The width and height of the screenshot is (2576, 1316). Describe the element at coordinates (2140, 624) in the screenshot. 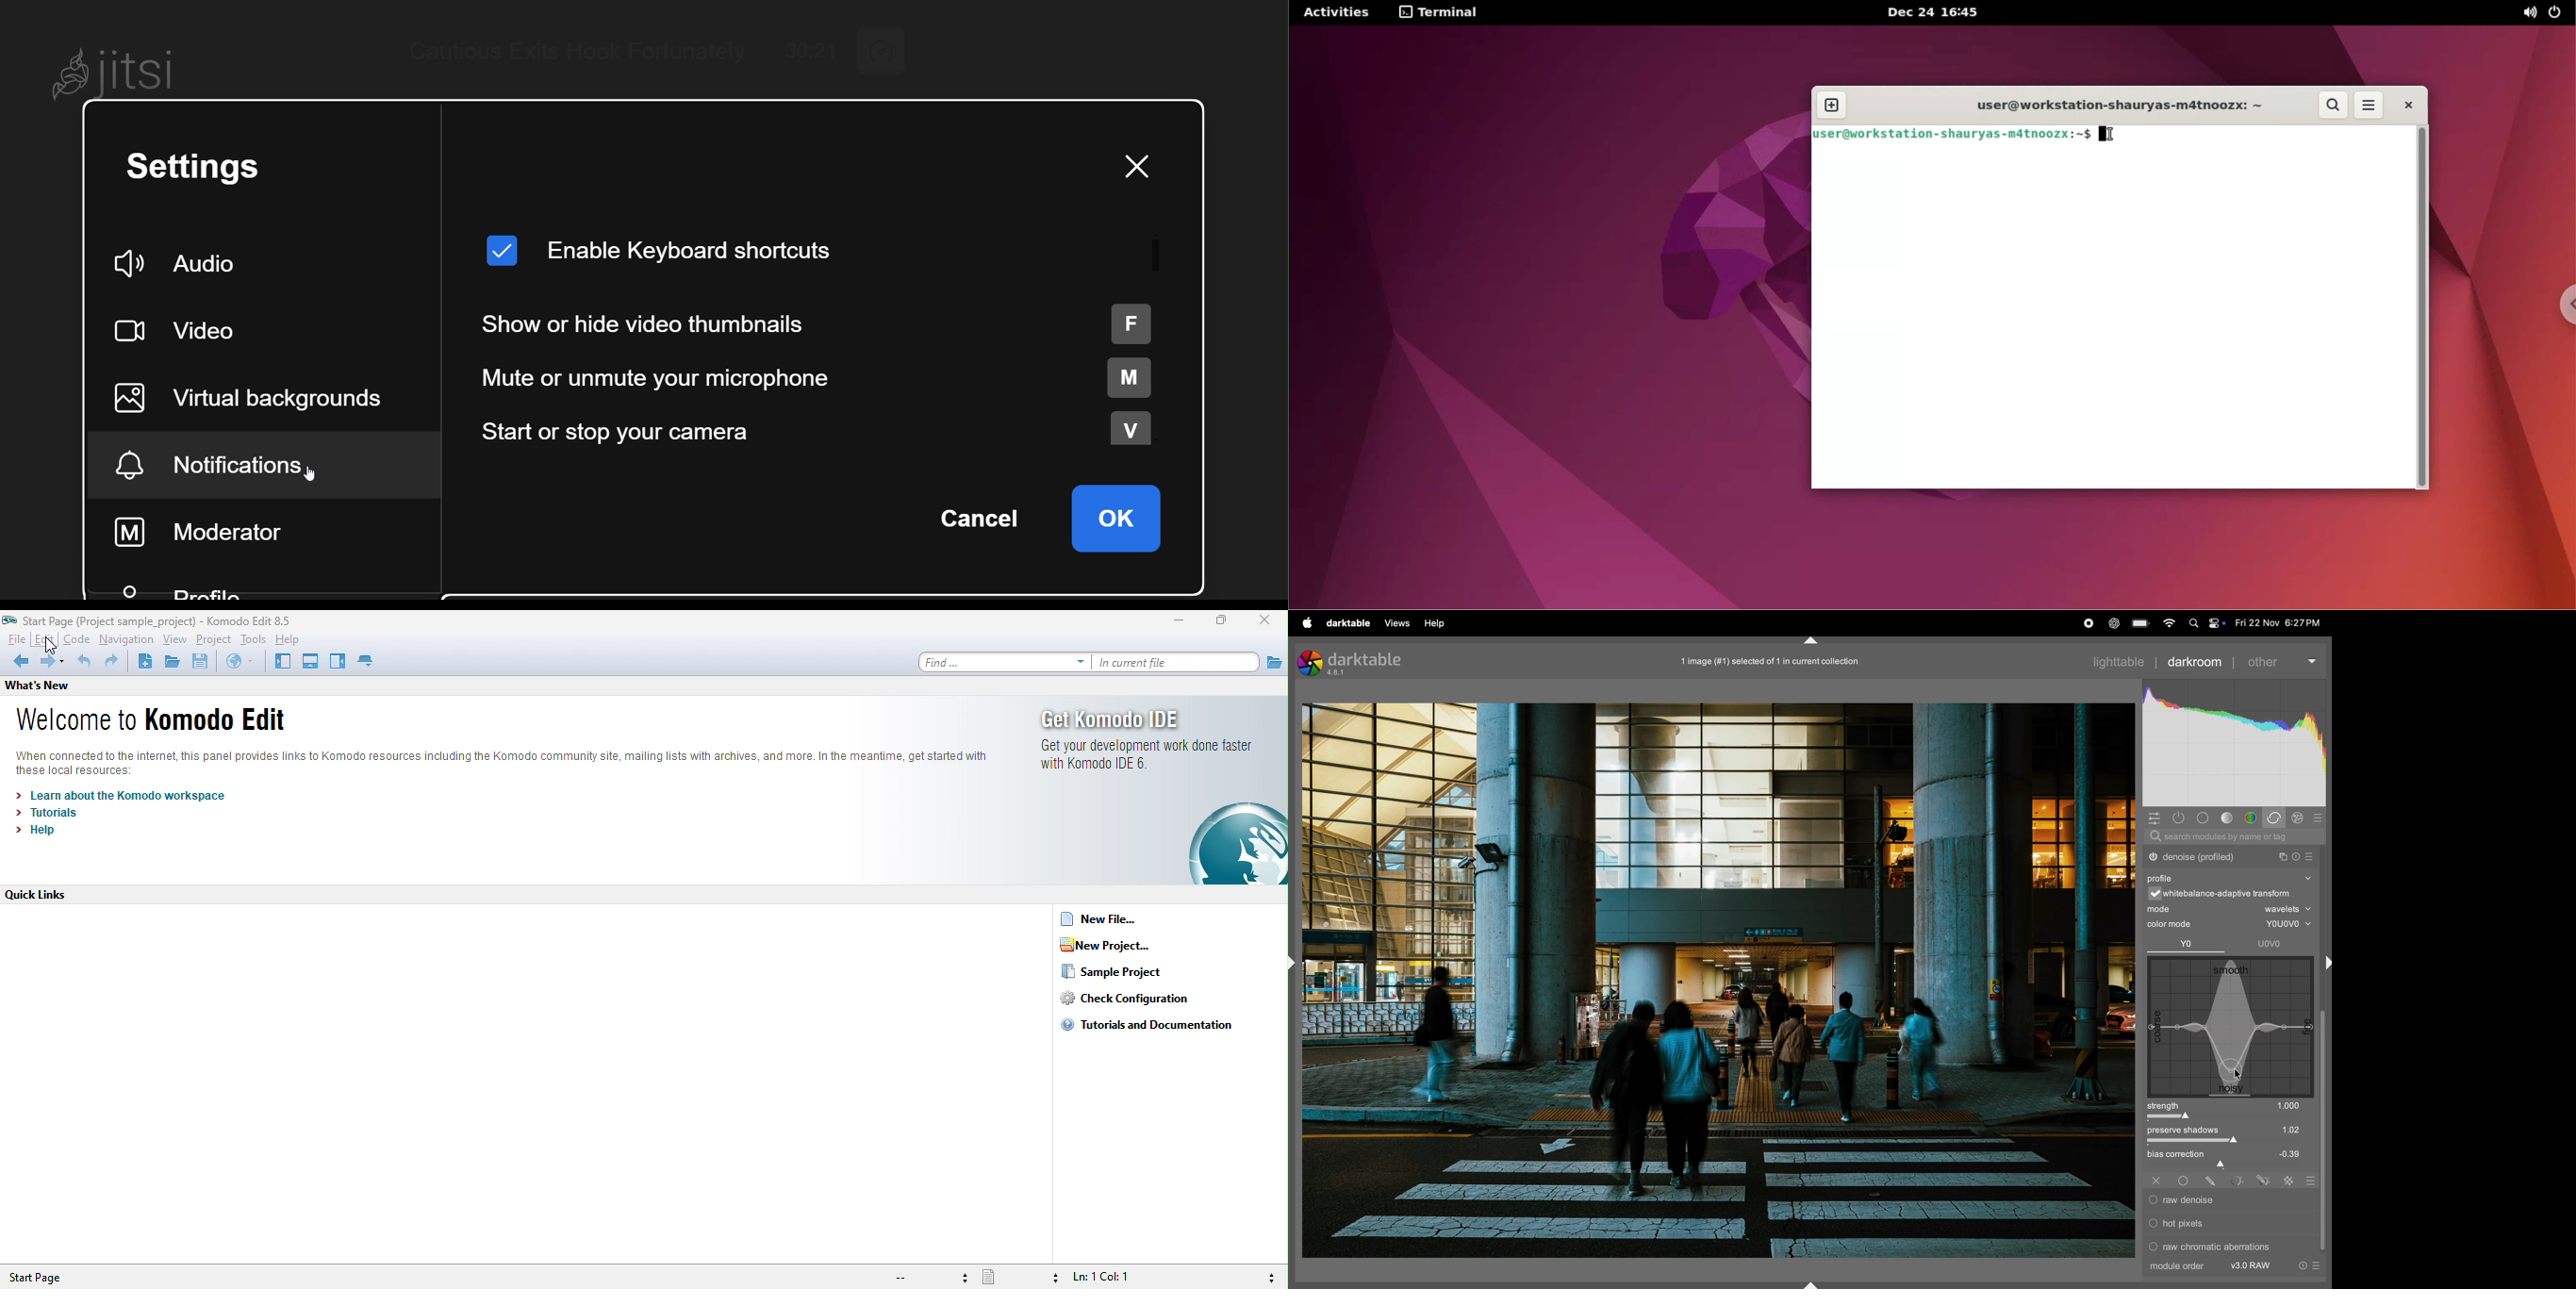

I see `battery` at that location.